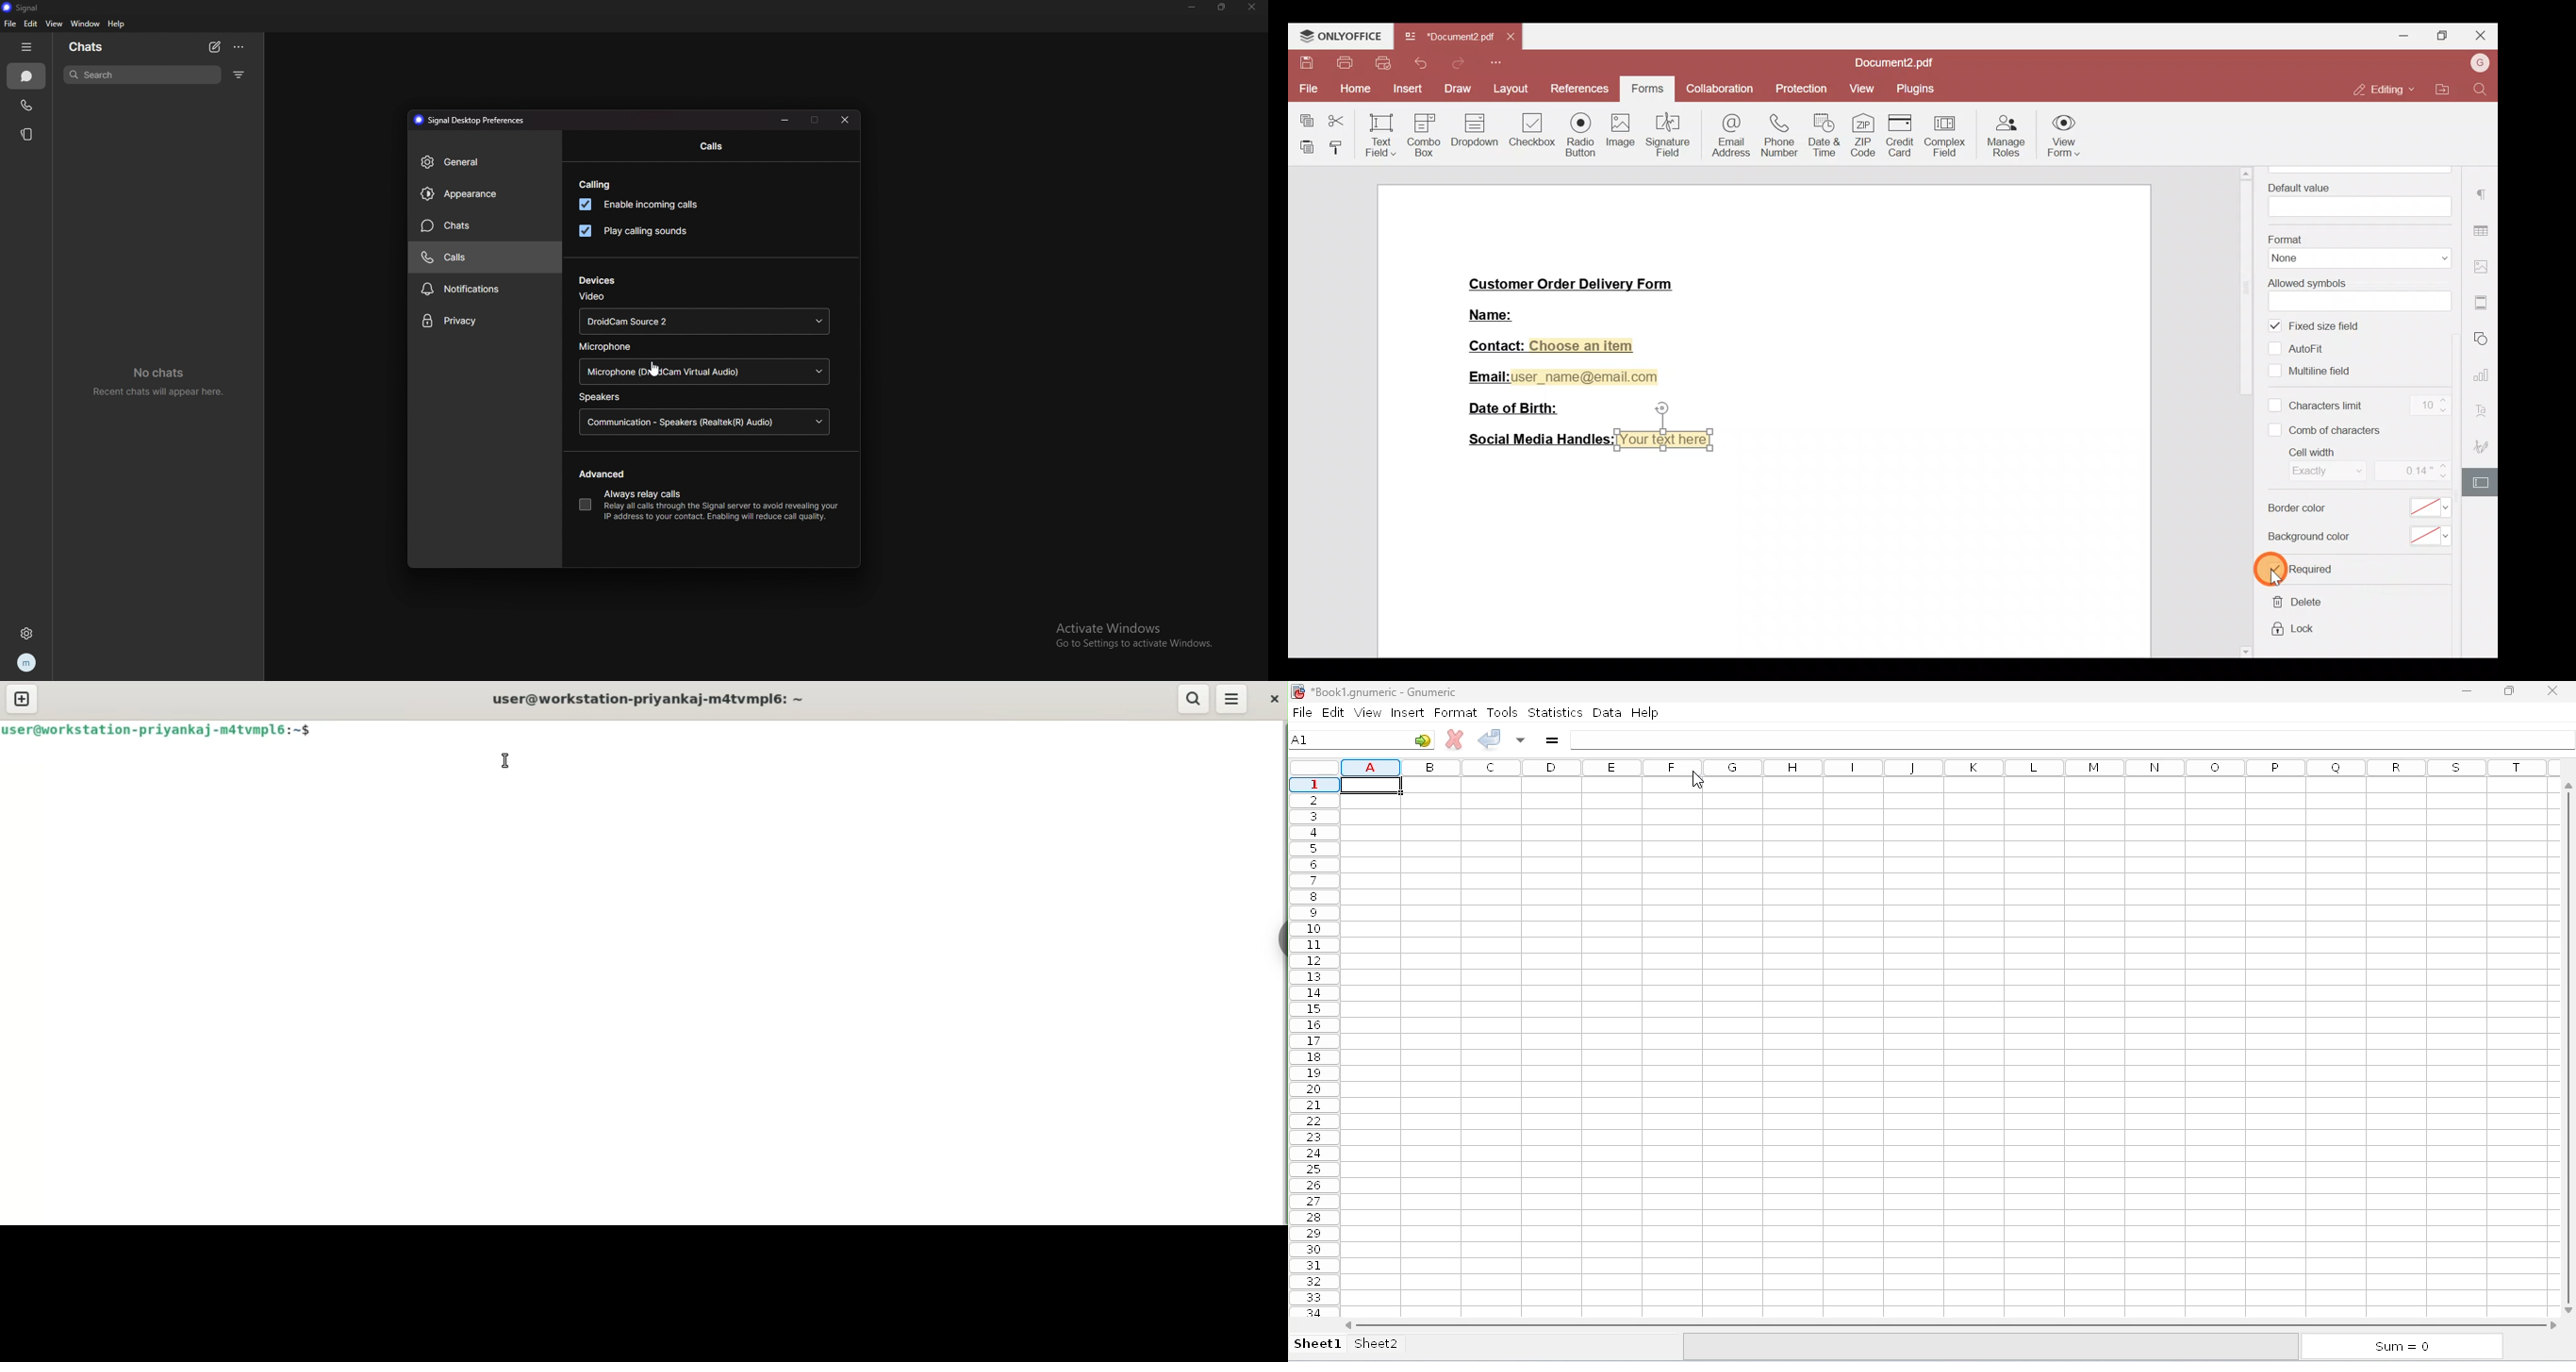 Image resolution: width=2576 pixels, height=1372 pixels. What do you see at coordinates (609, 347) in the screenshot?
I see `microphone` at bounding box center [609, 347].